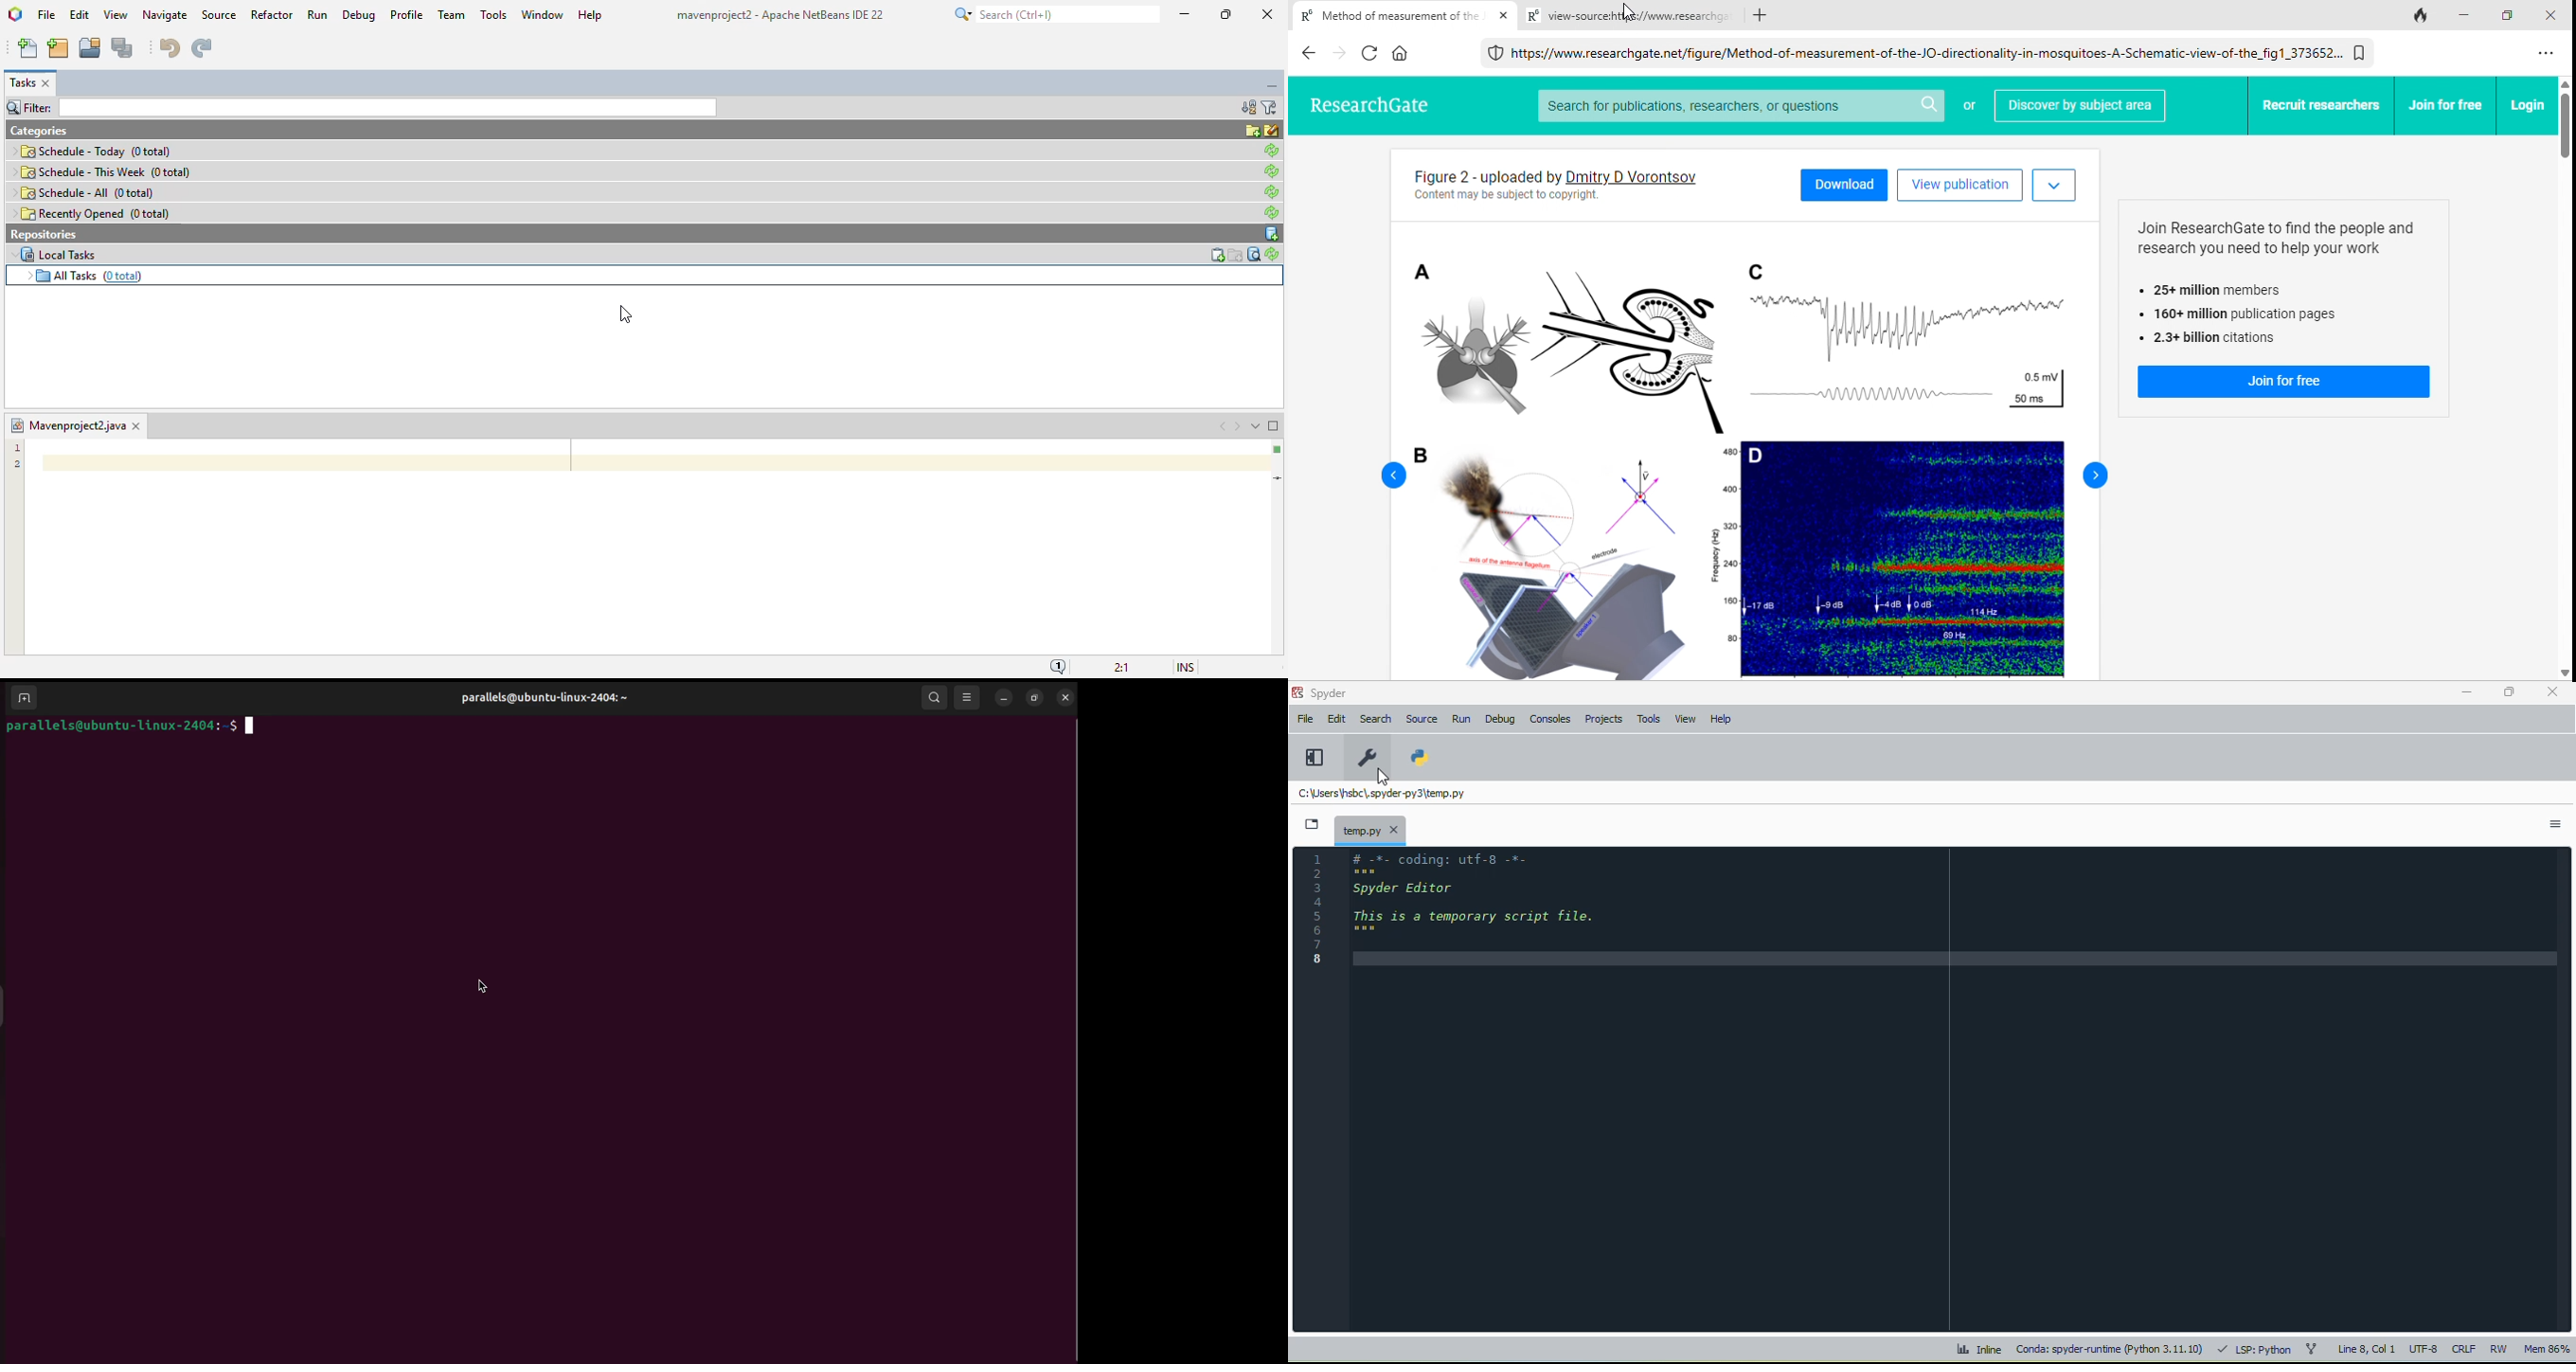 The image size is (2576, 1372). I want to click on preferences, so click(1369, 757).